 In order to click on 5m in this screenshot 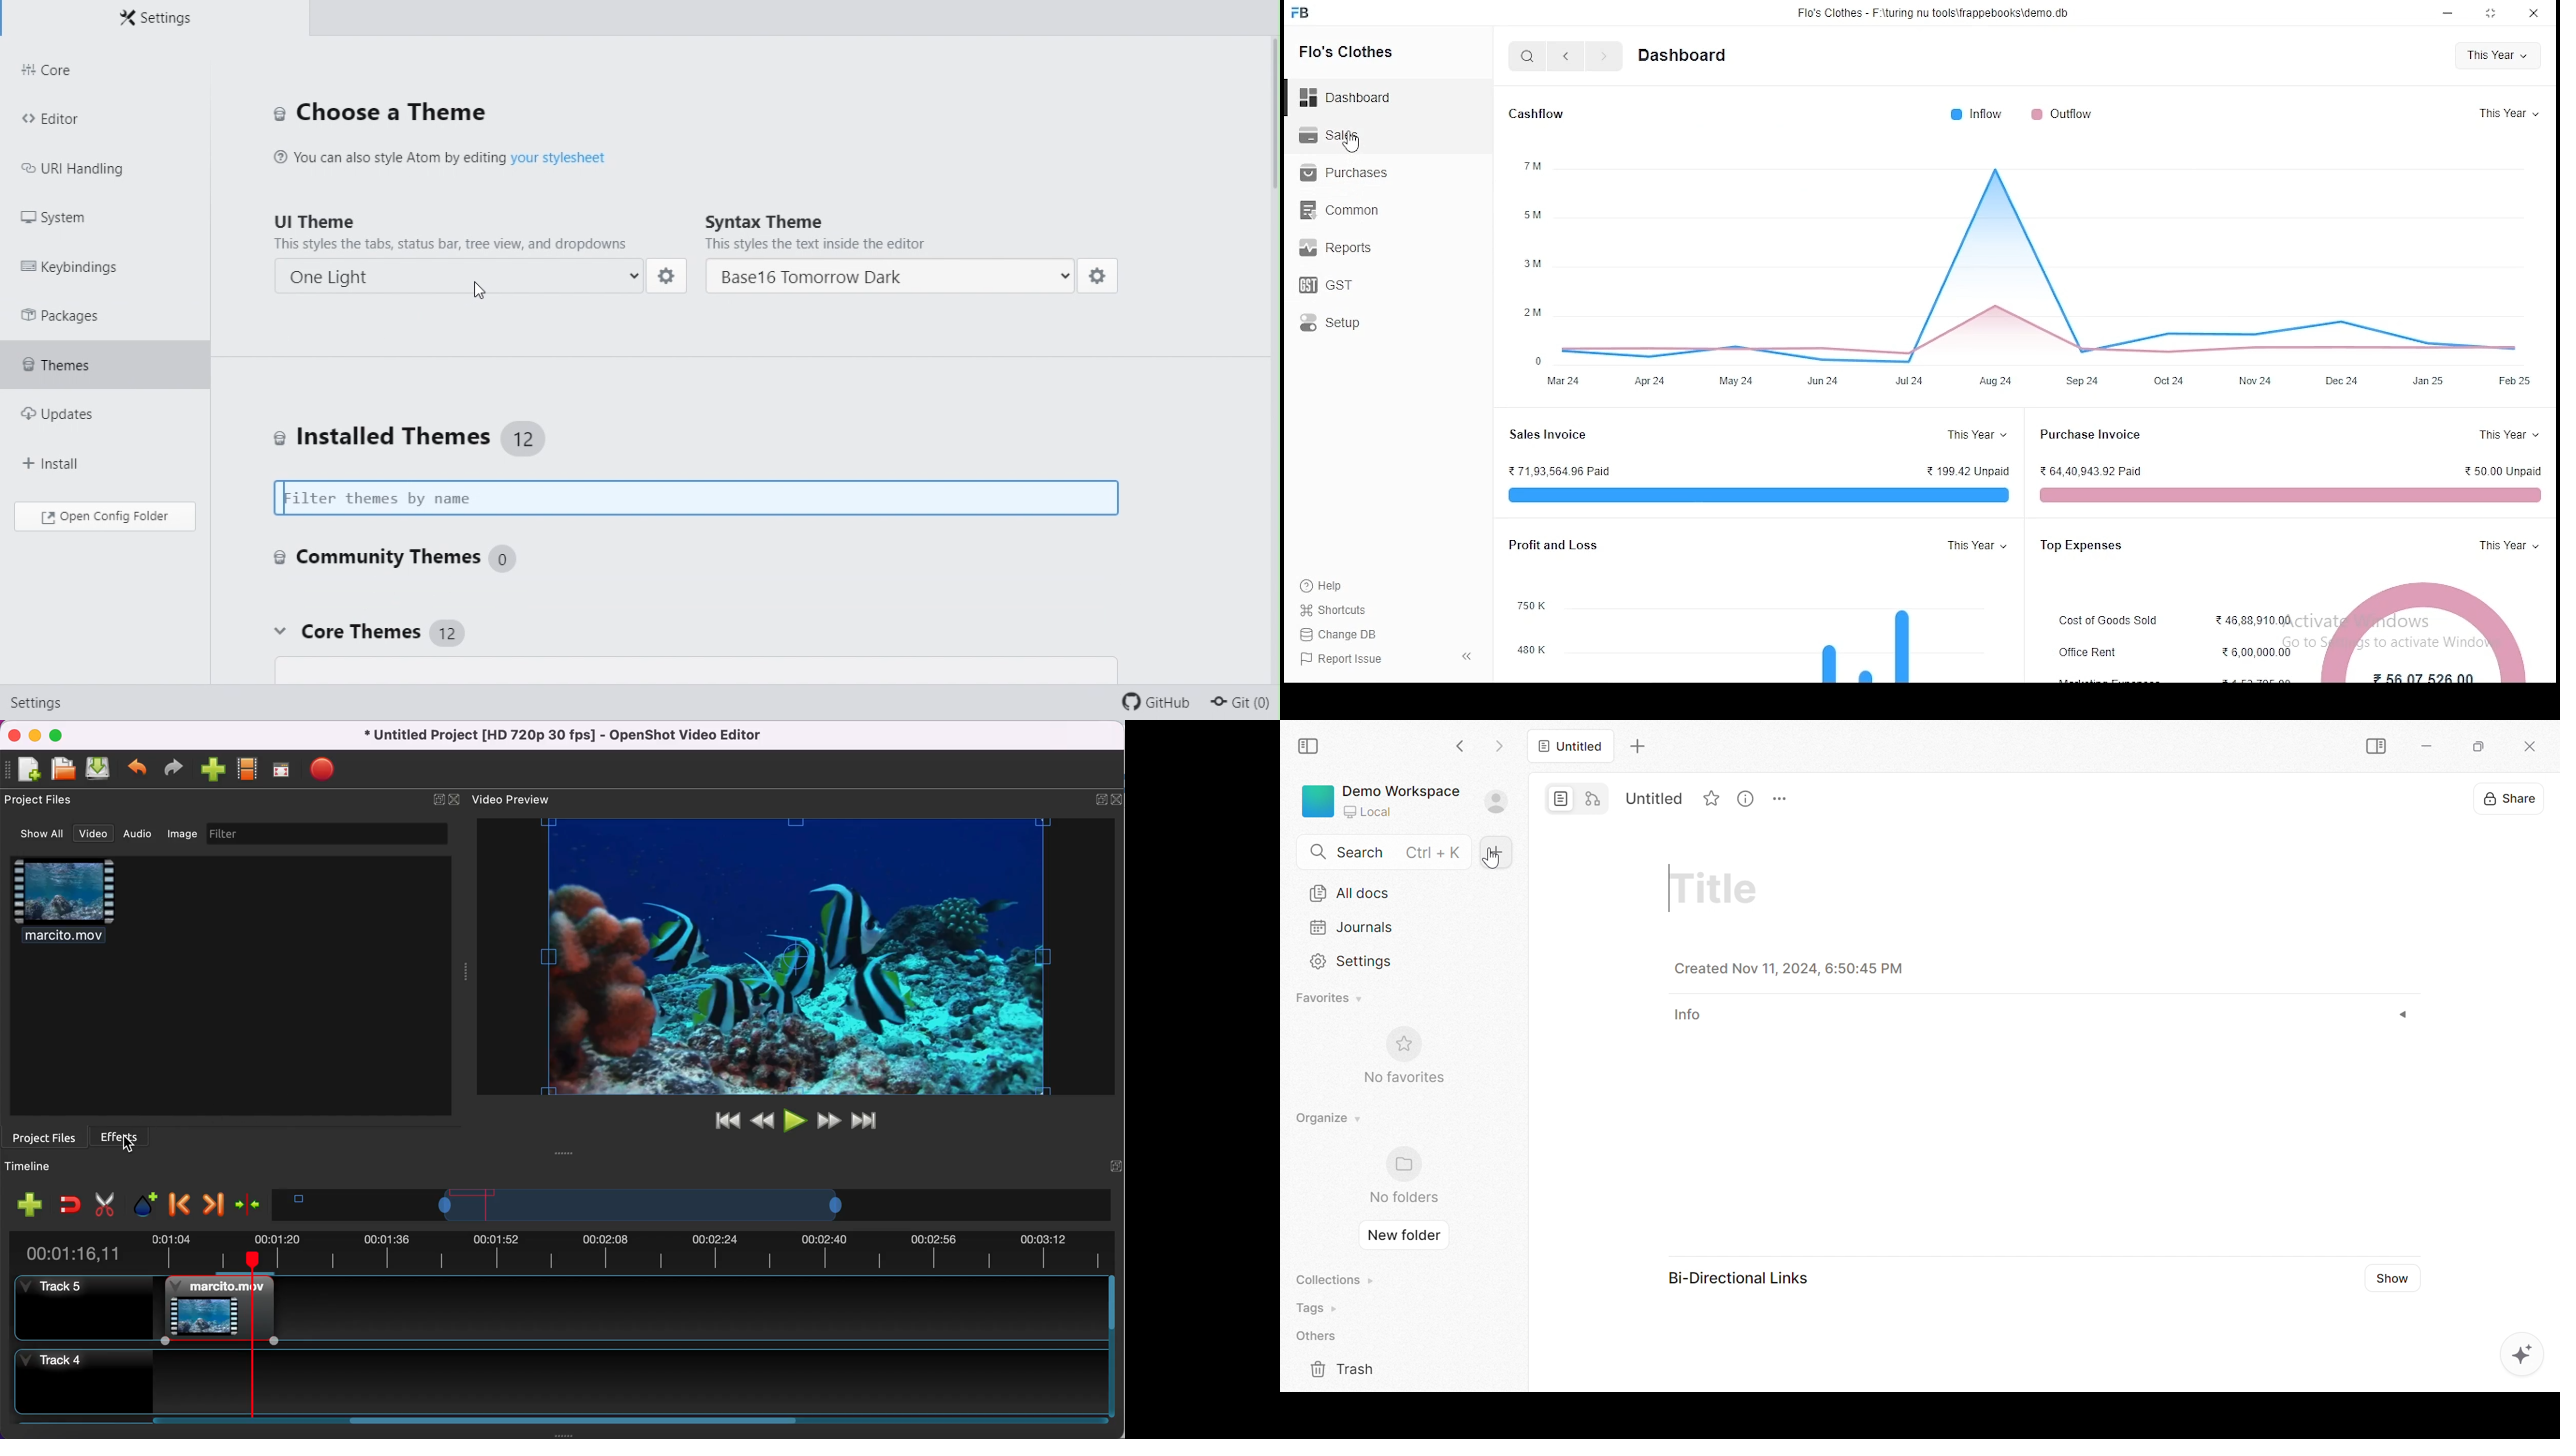, I will do `click(1532, 216)`.